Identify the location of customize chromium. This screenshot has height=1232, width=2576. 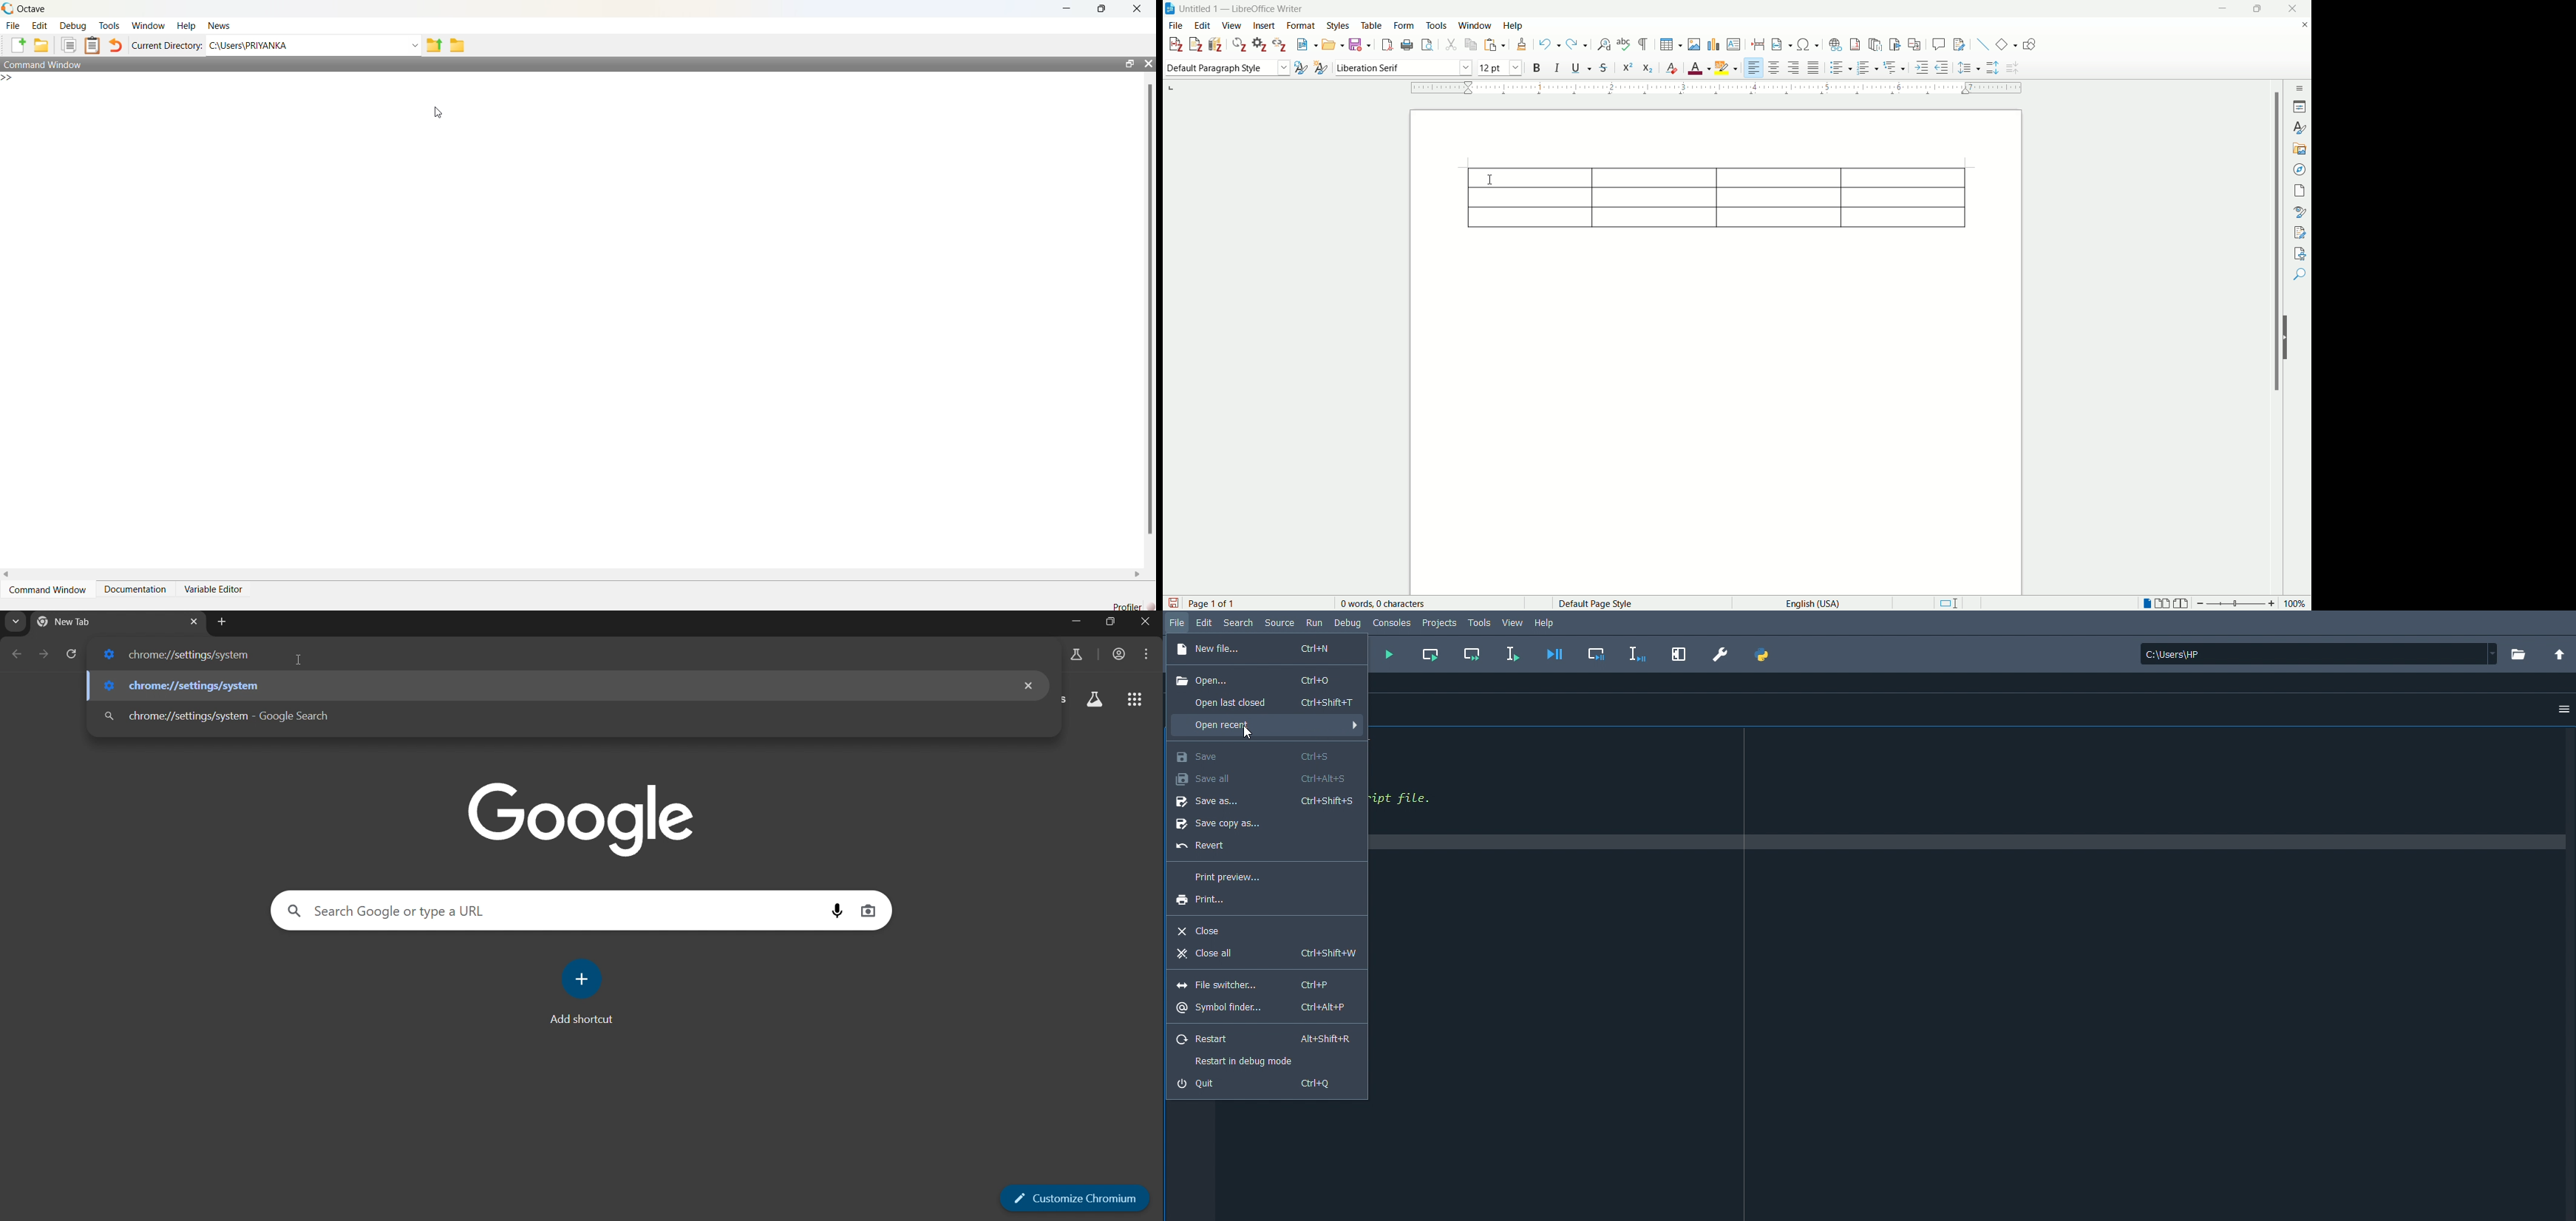
(1075, 1199).